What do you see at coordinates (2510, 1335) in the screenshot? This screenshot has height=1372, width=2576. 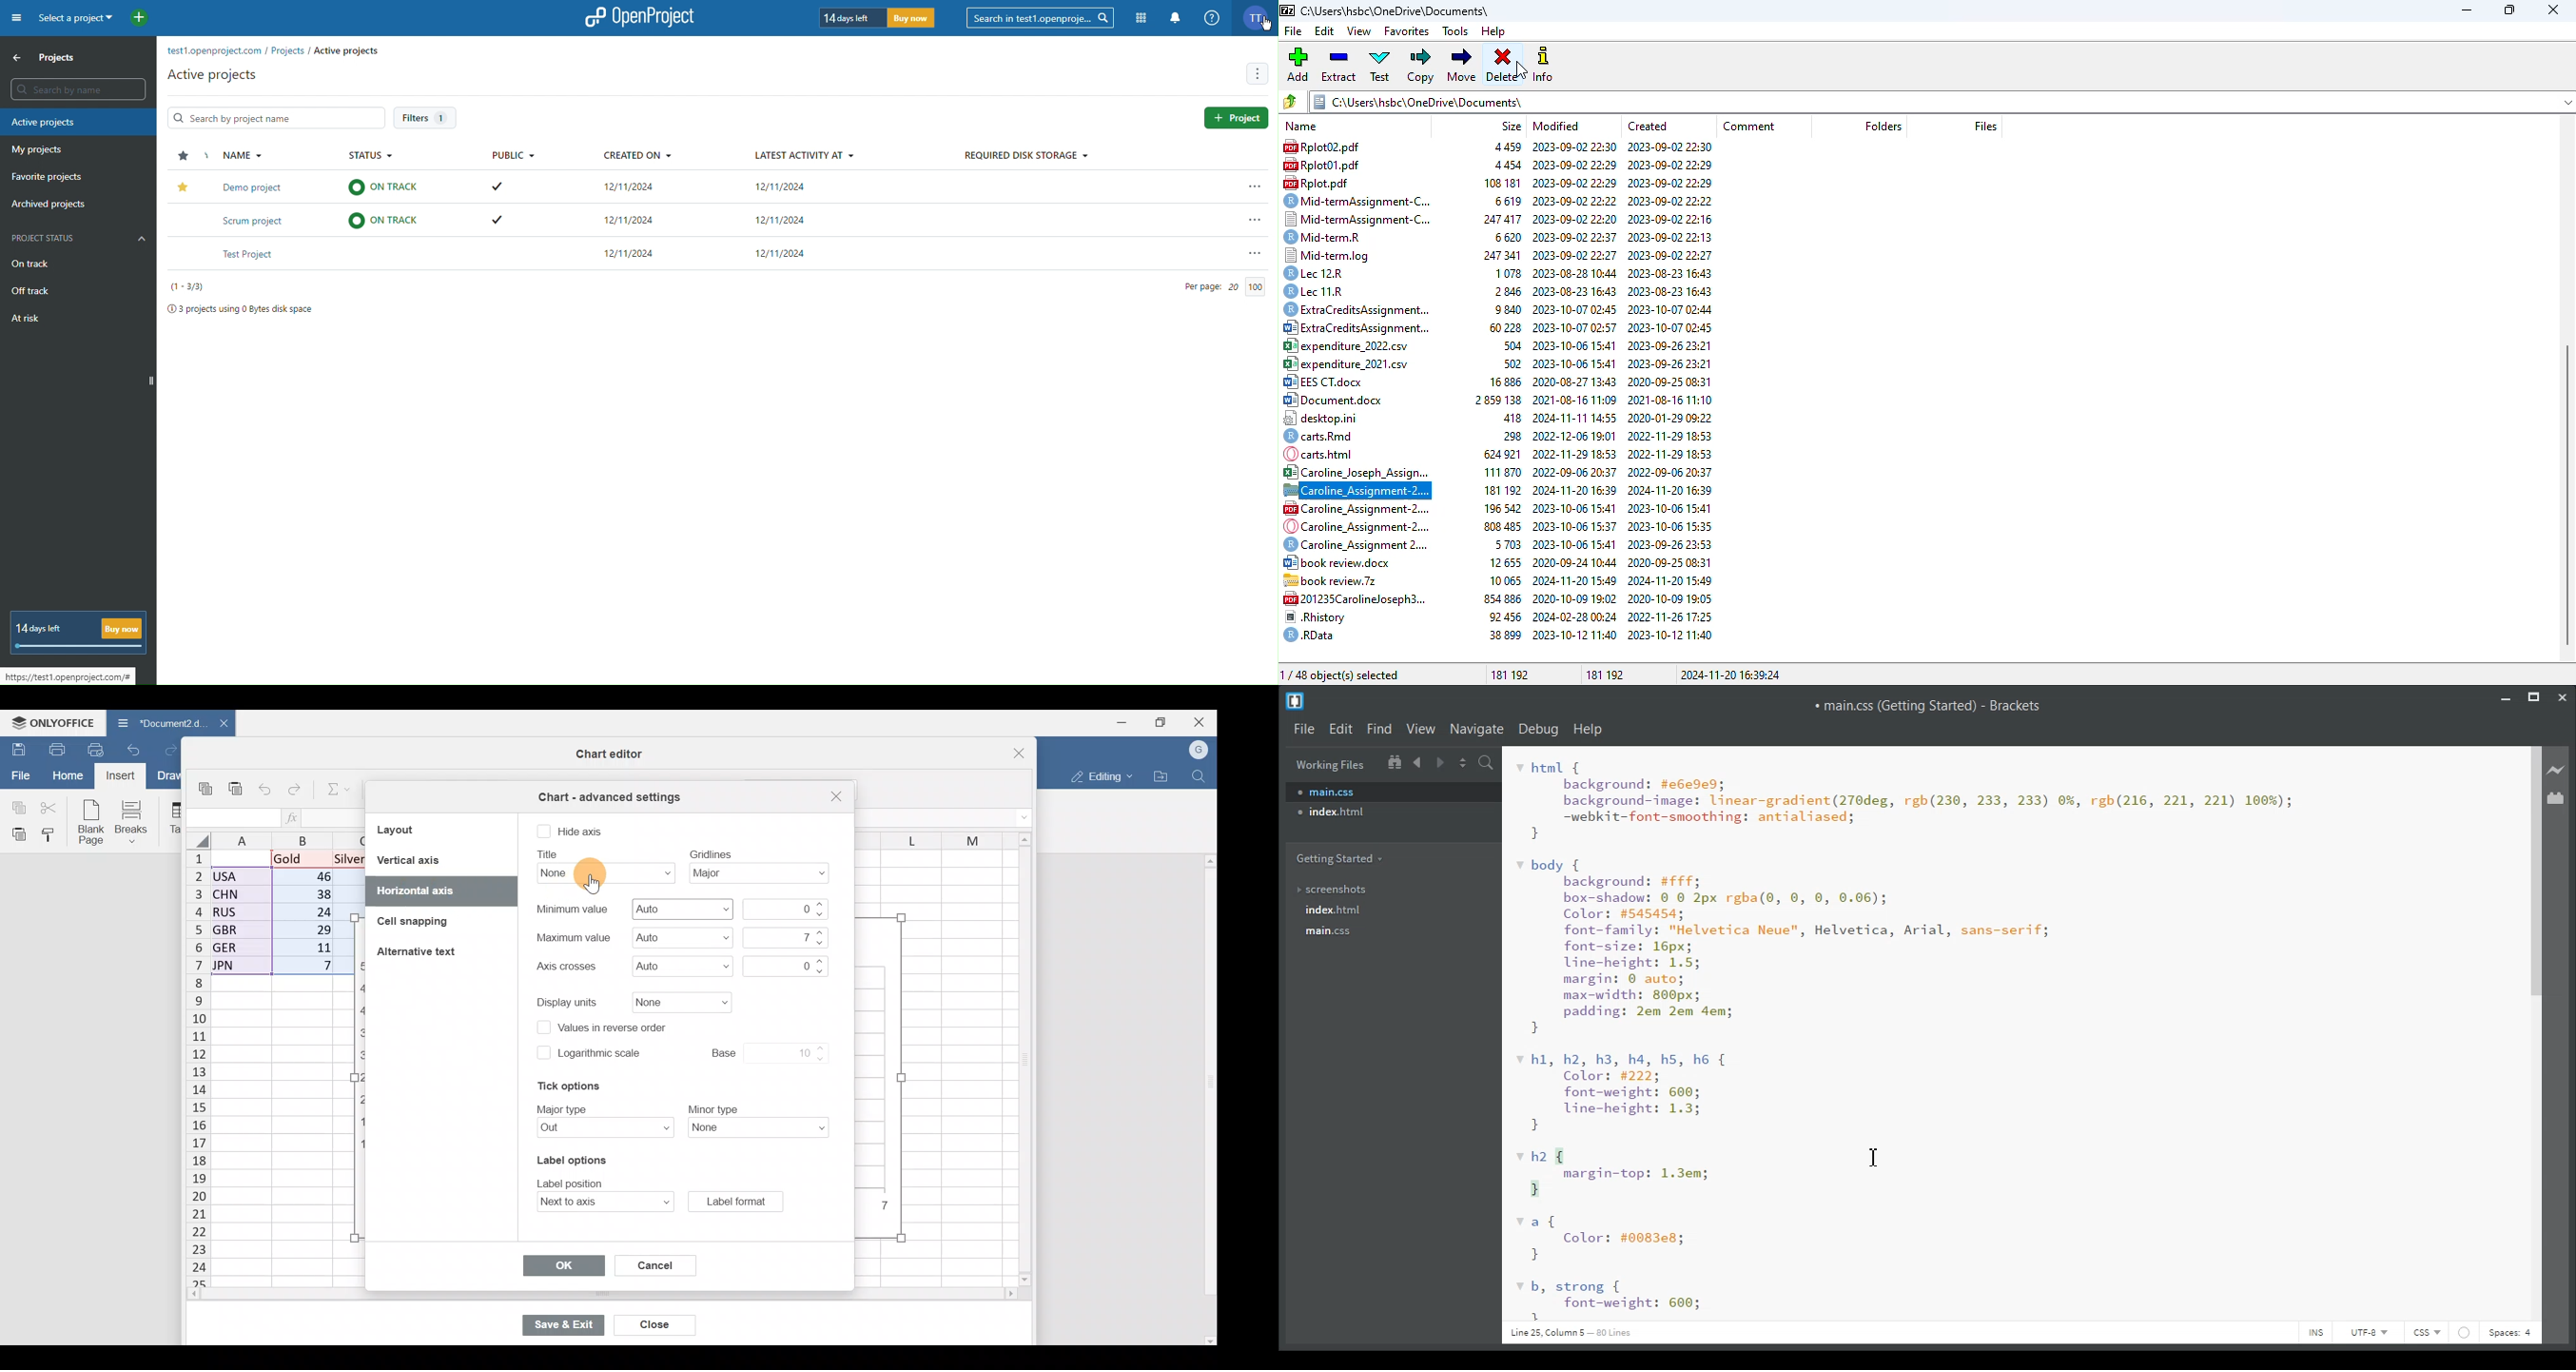 I see `Spaces: 4` at bounding box center [2510, 1335].